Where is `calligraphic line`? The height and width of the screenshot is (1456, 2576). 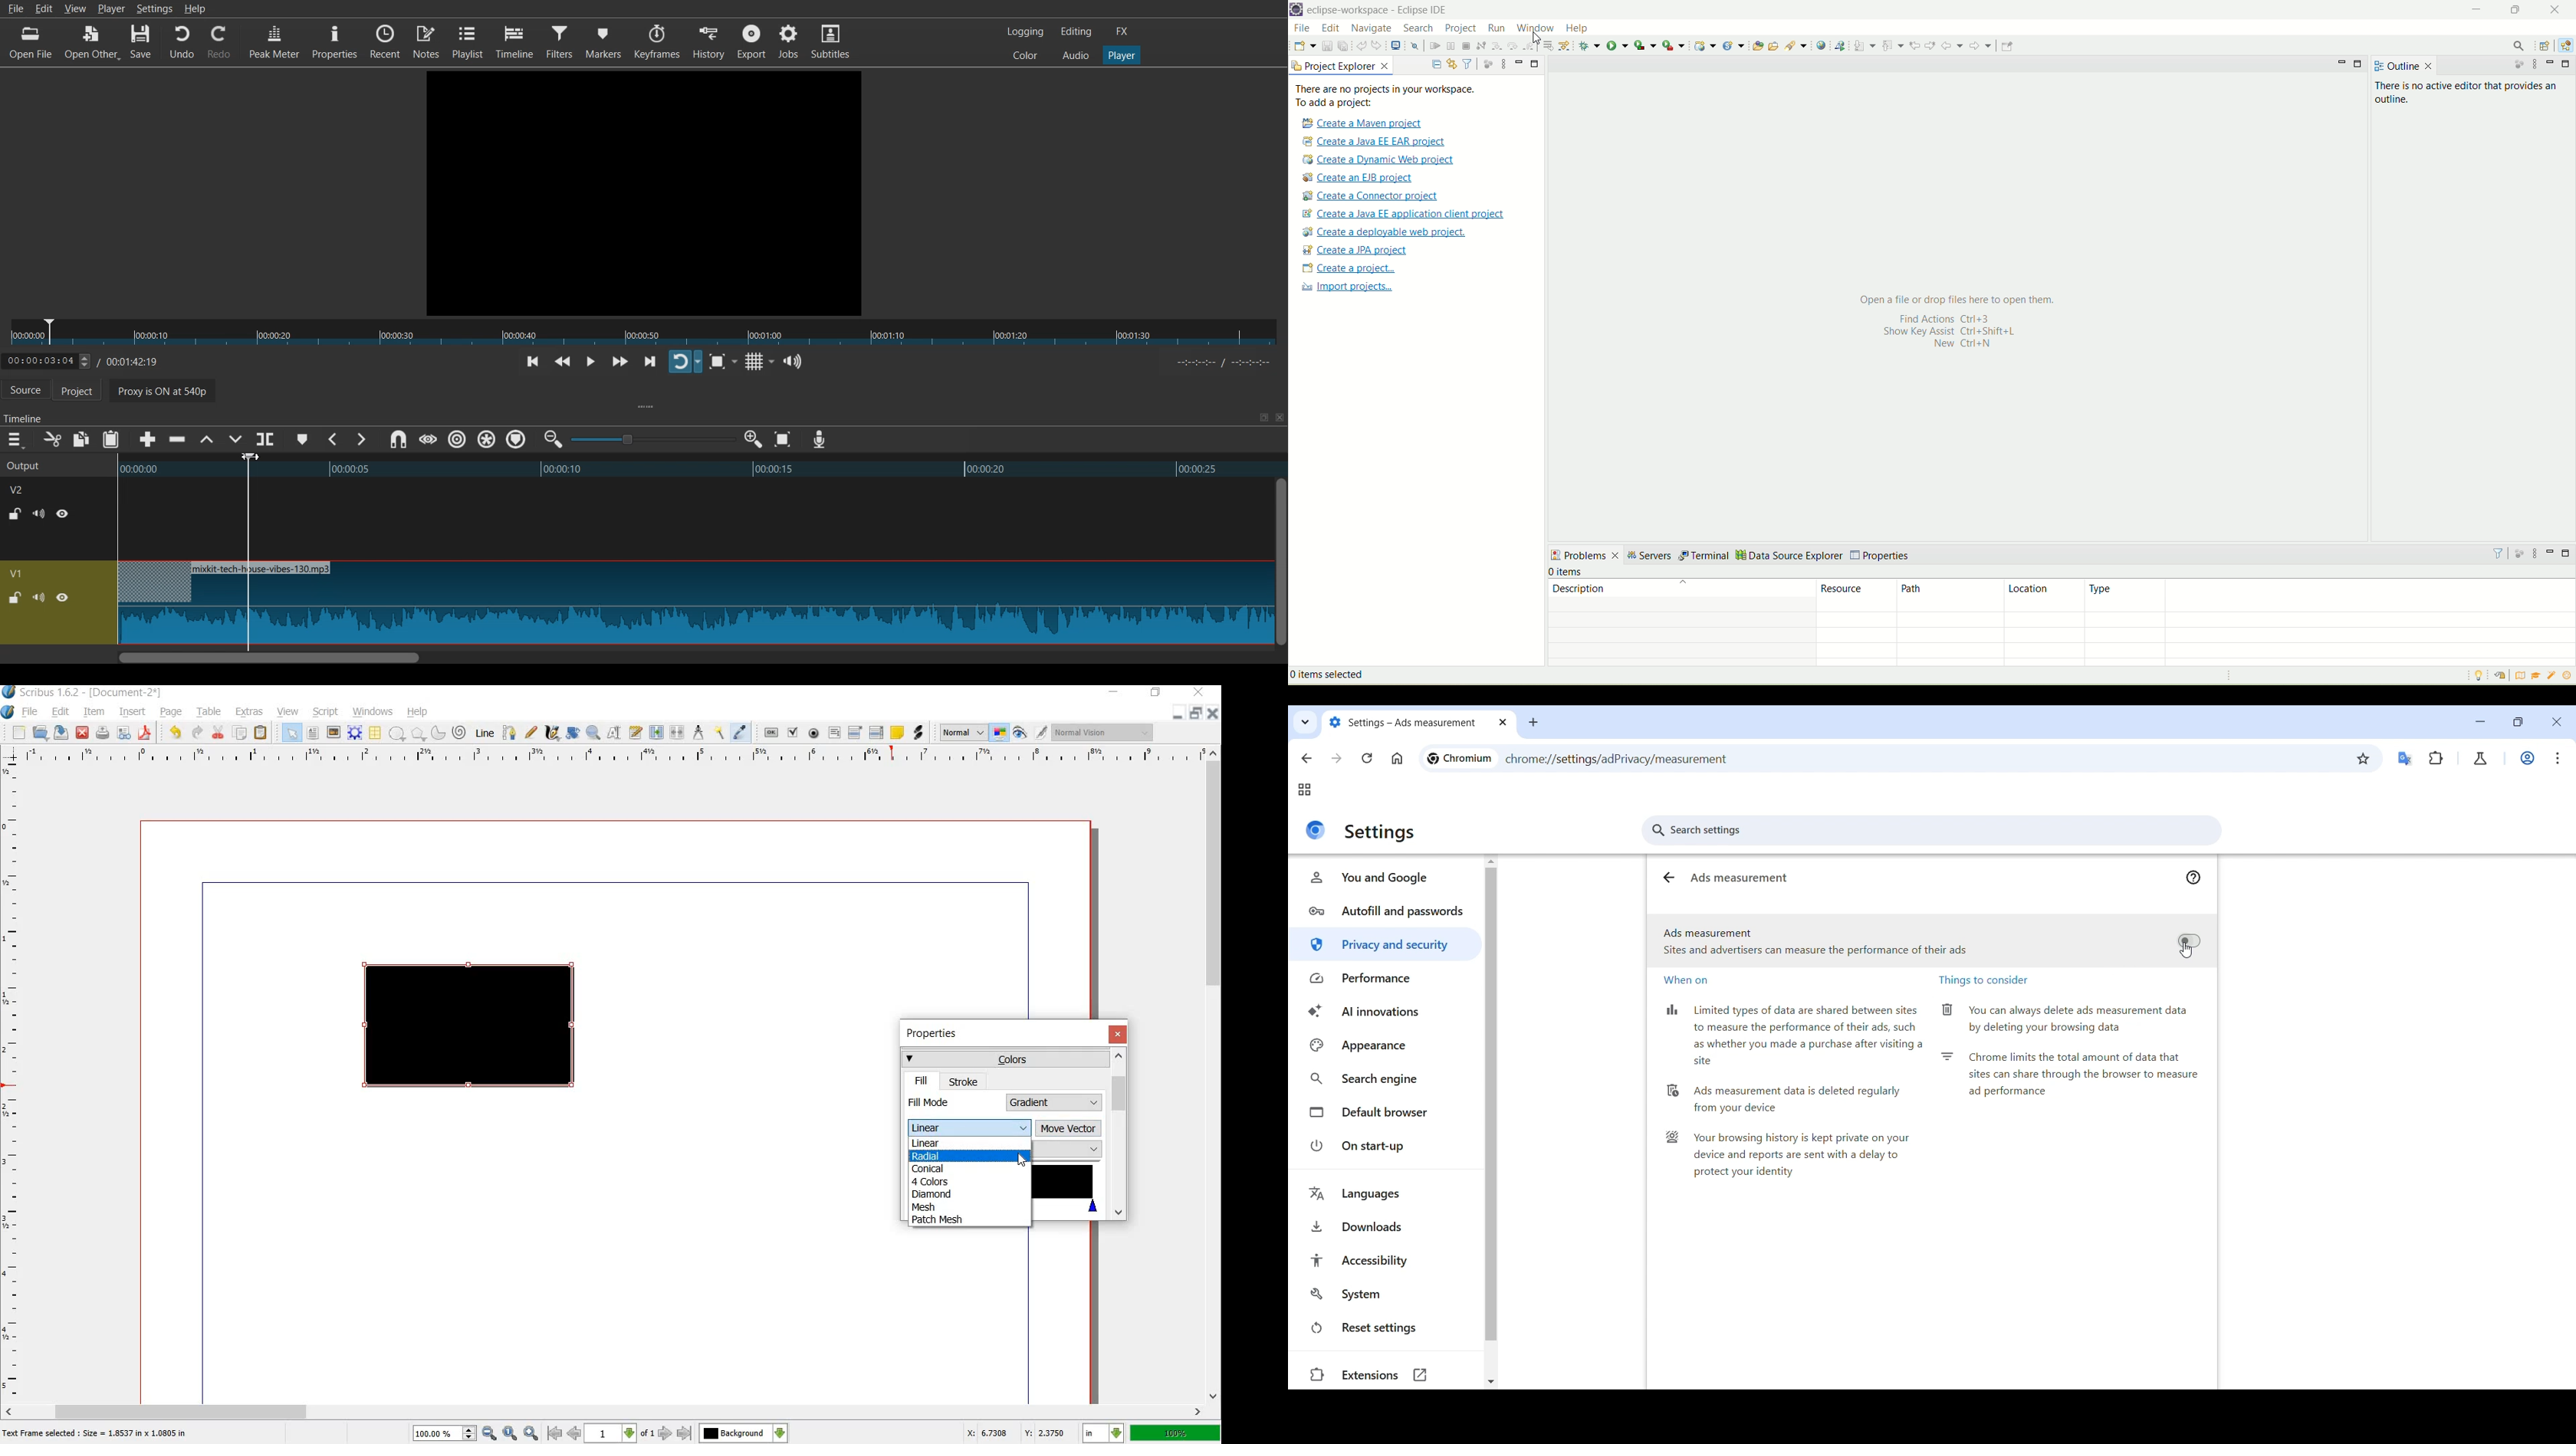
calligraphic line is located at coordinates (552, 732).